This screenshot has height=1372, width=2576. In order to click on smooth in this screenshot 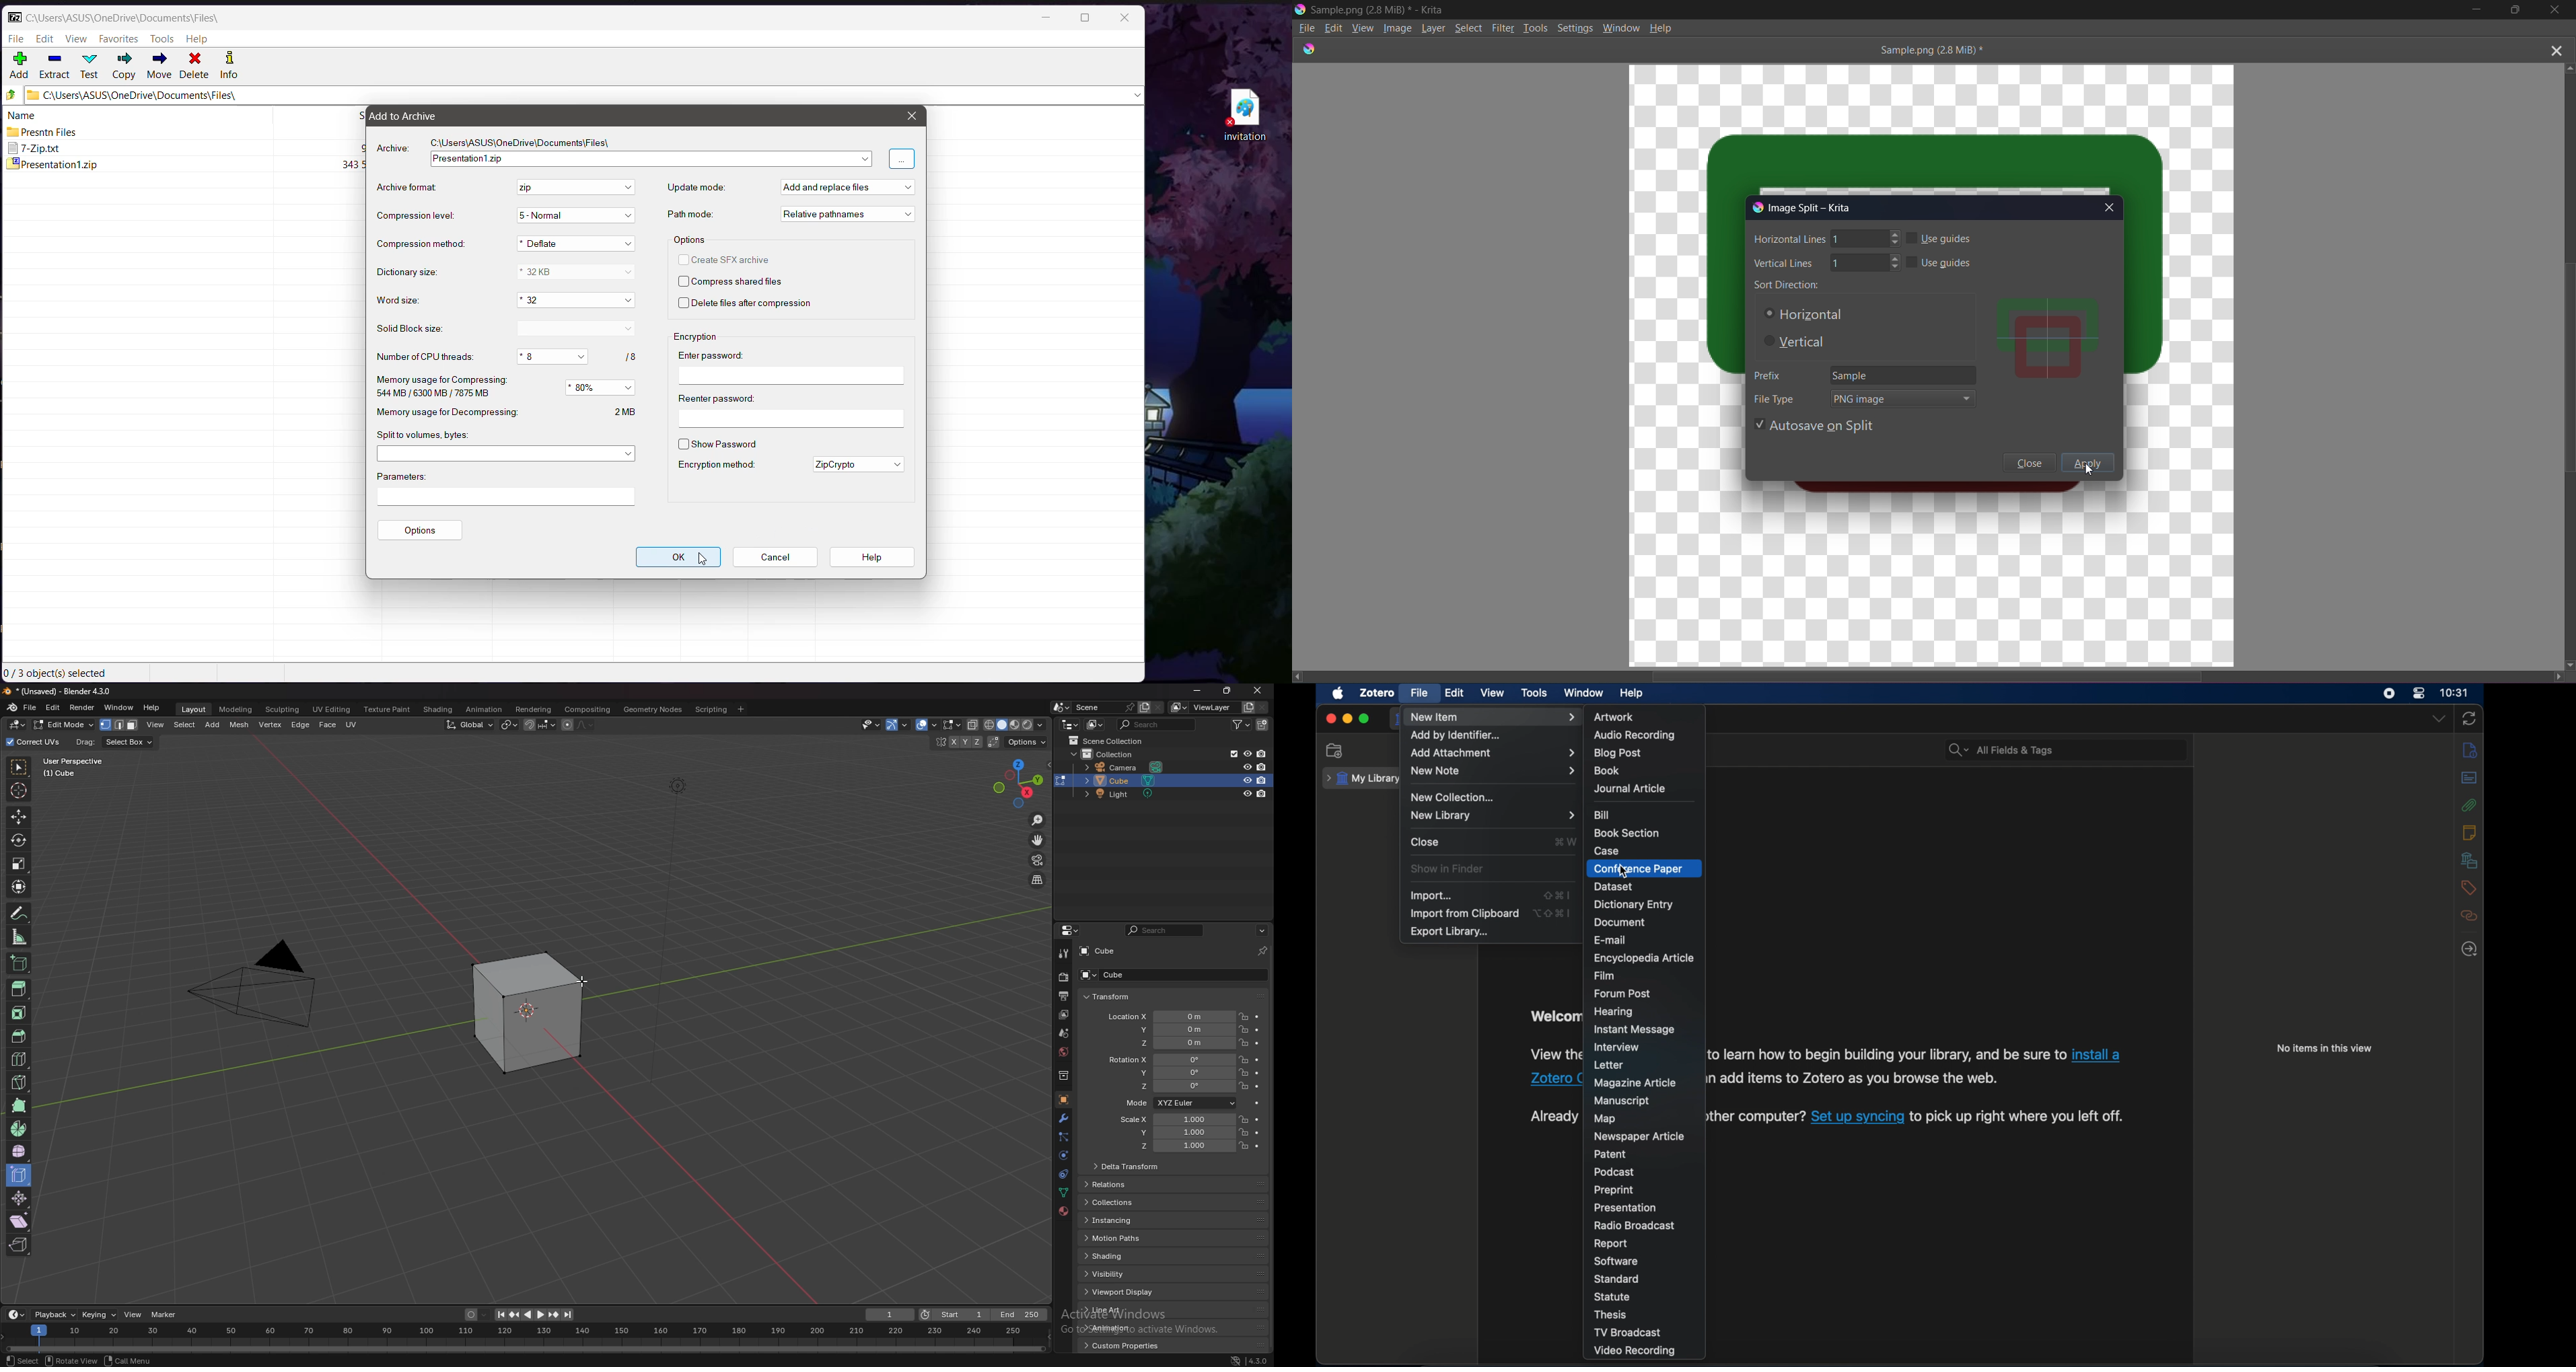, I will do `click(20, 1151)`.